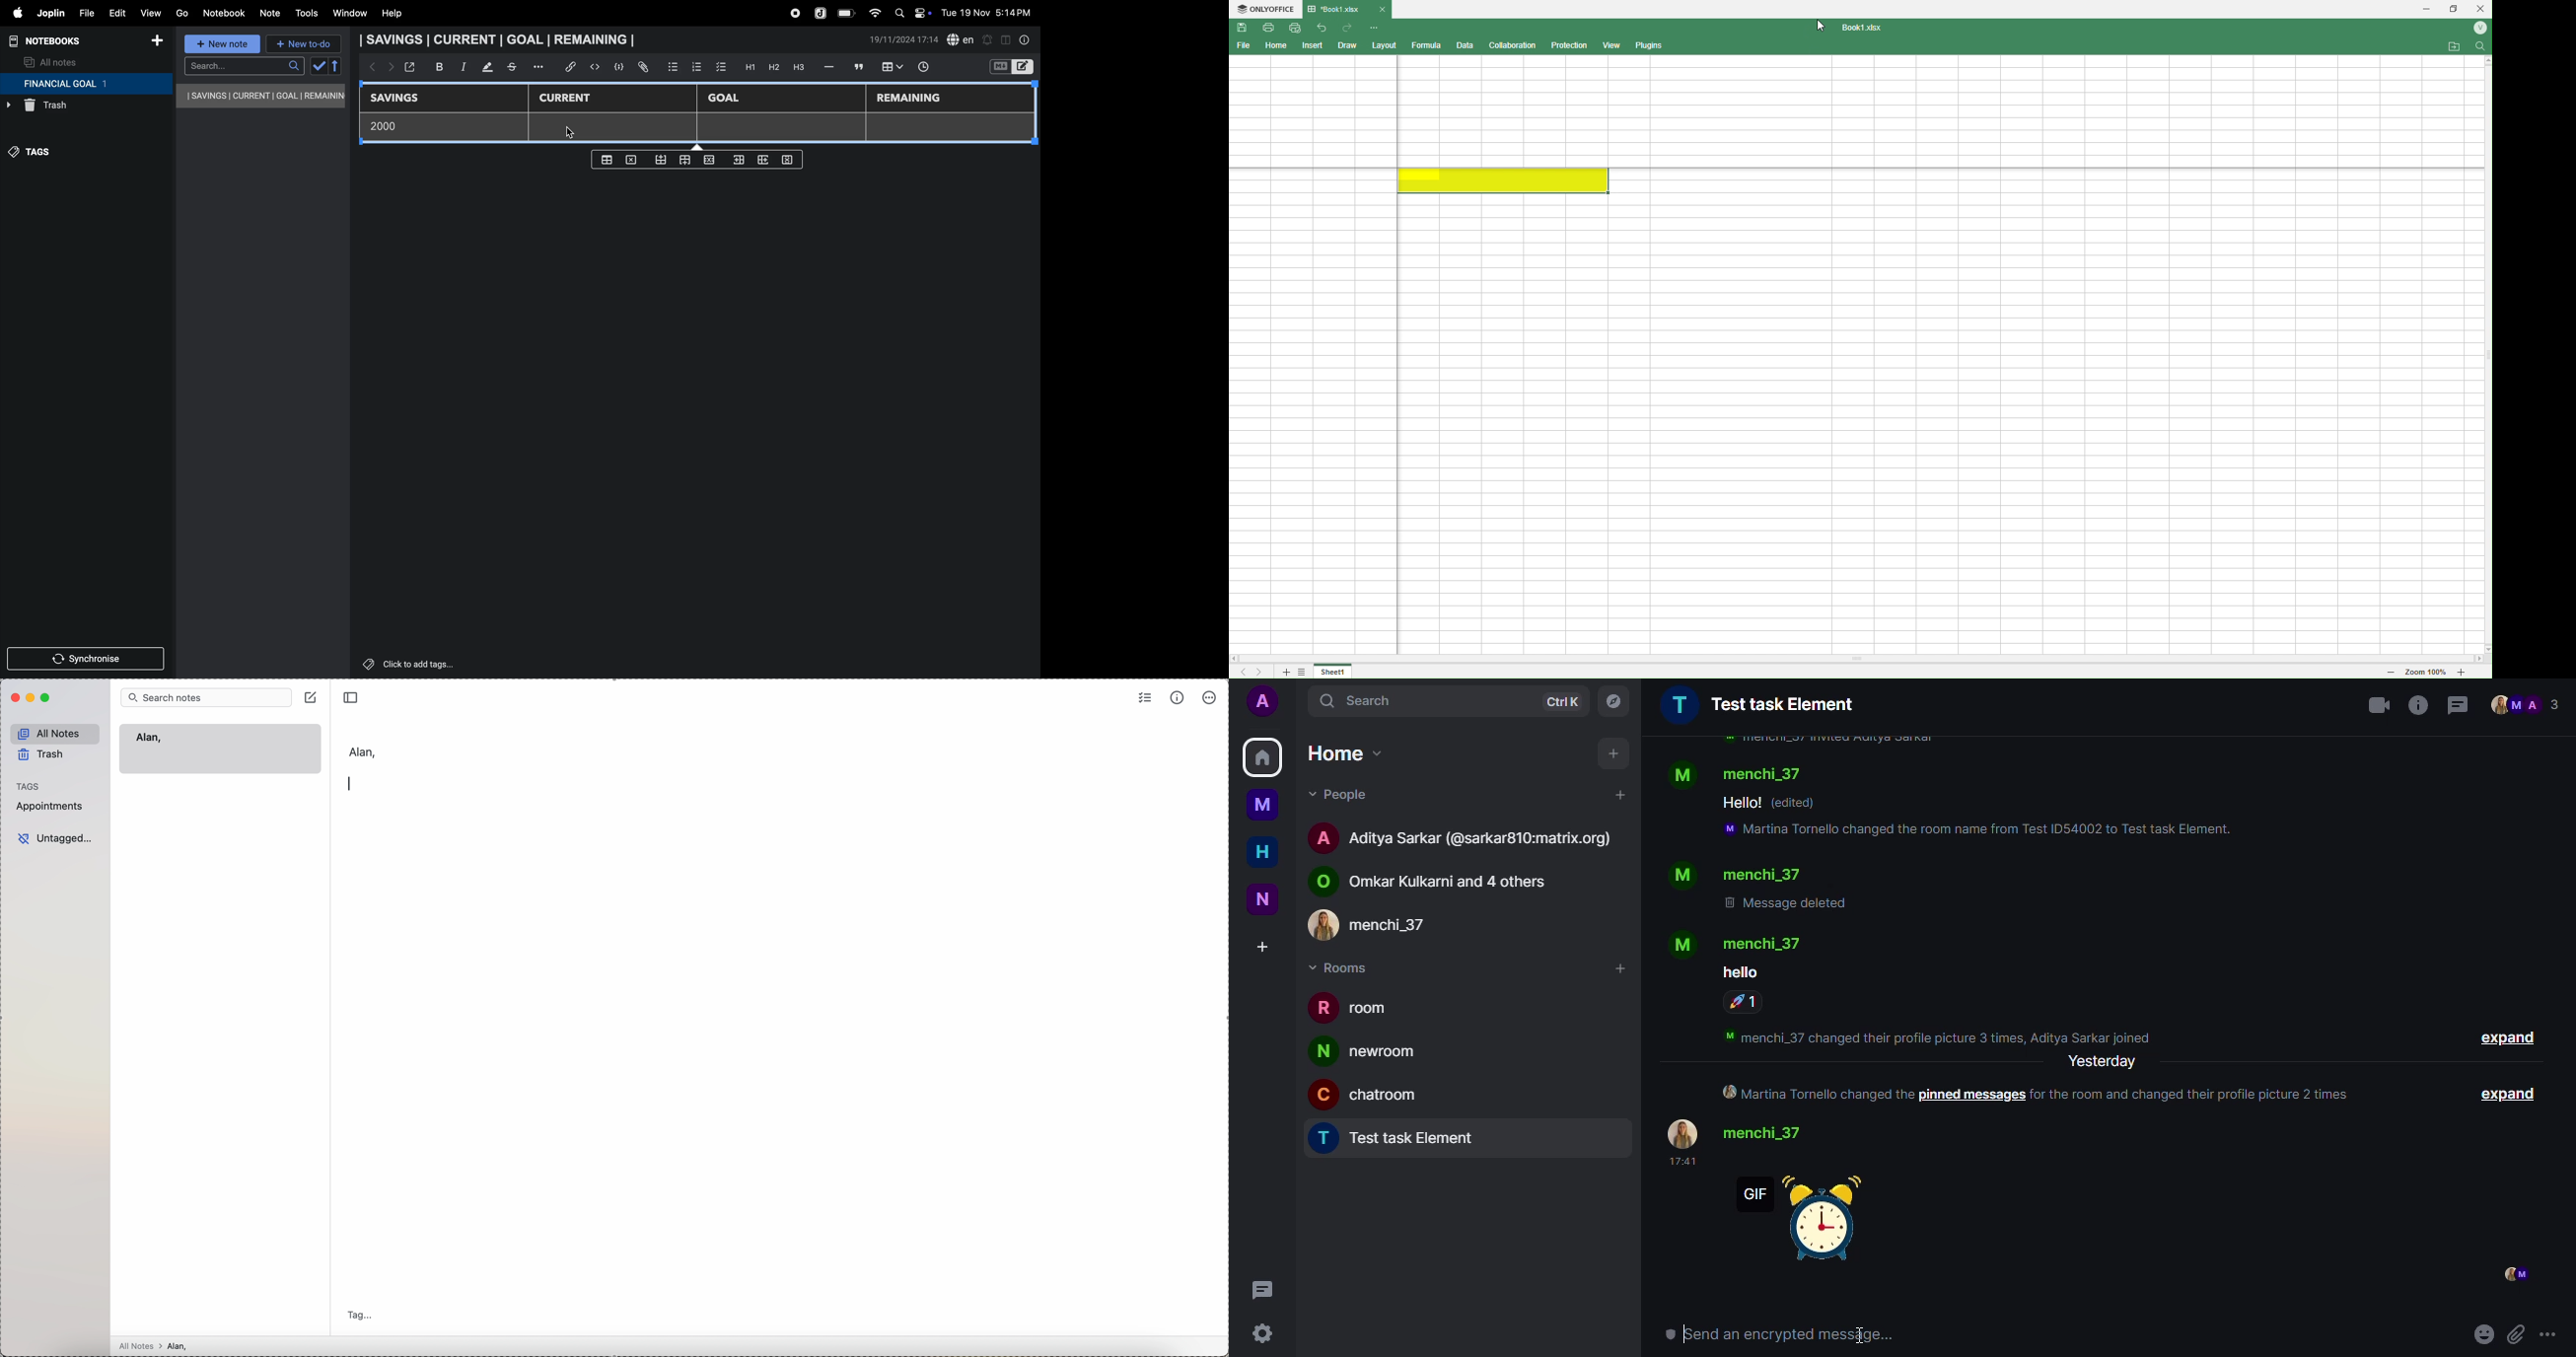  I want to click on stketchbook, so click(513, 68).